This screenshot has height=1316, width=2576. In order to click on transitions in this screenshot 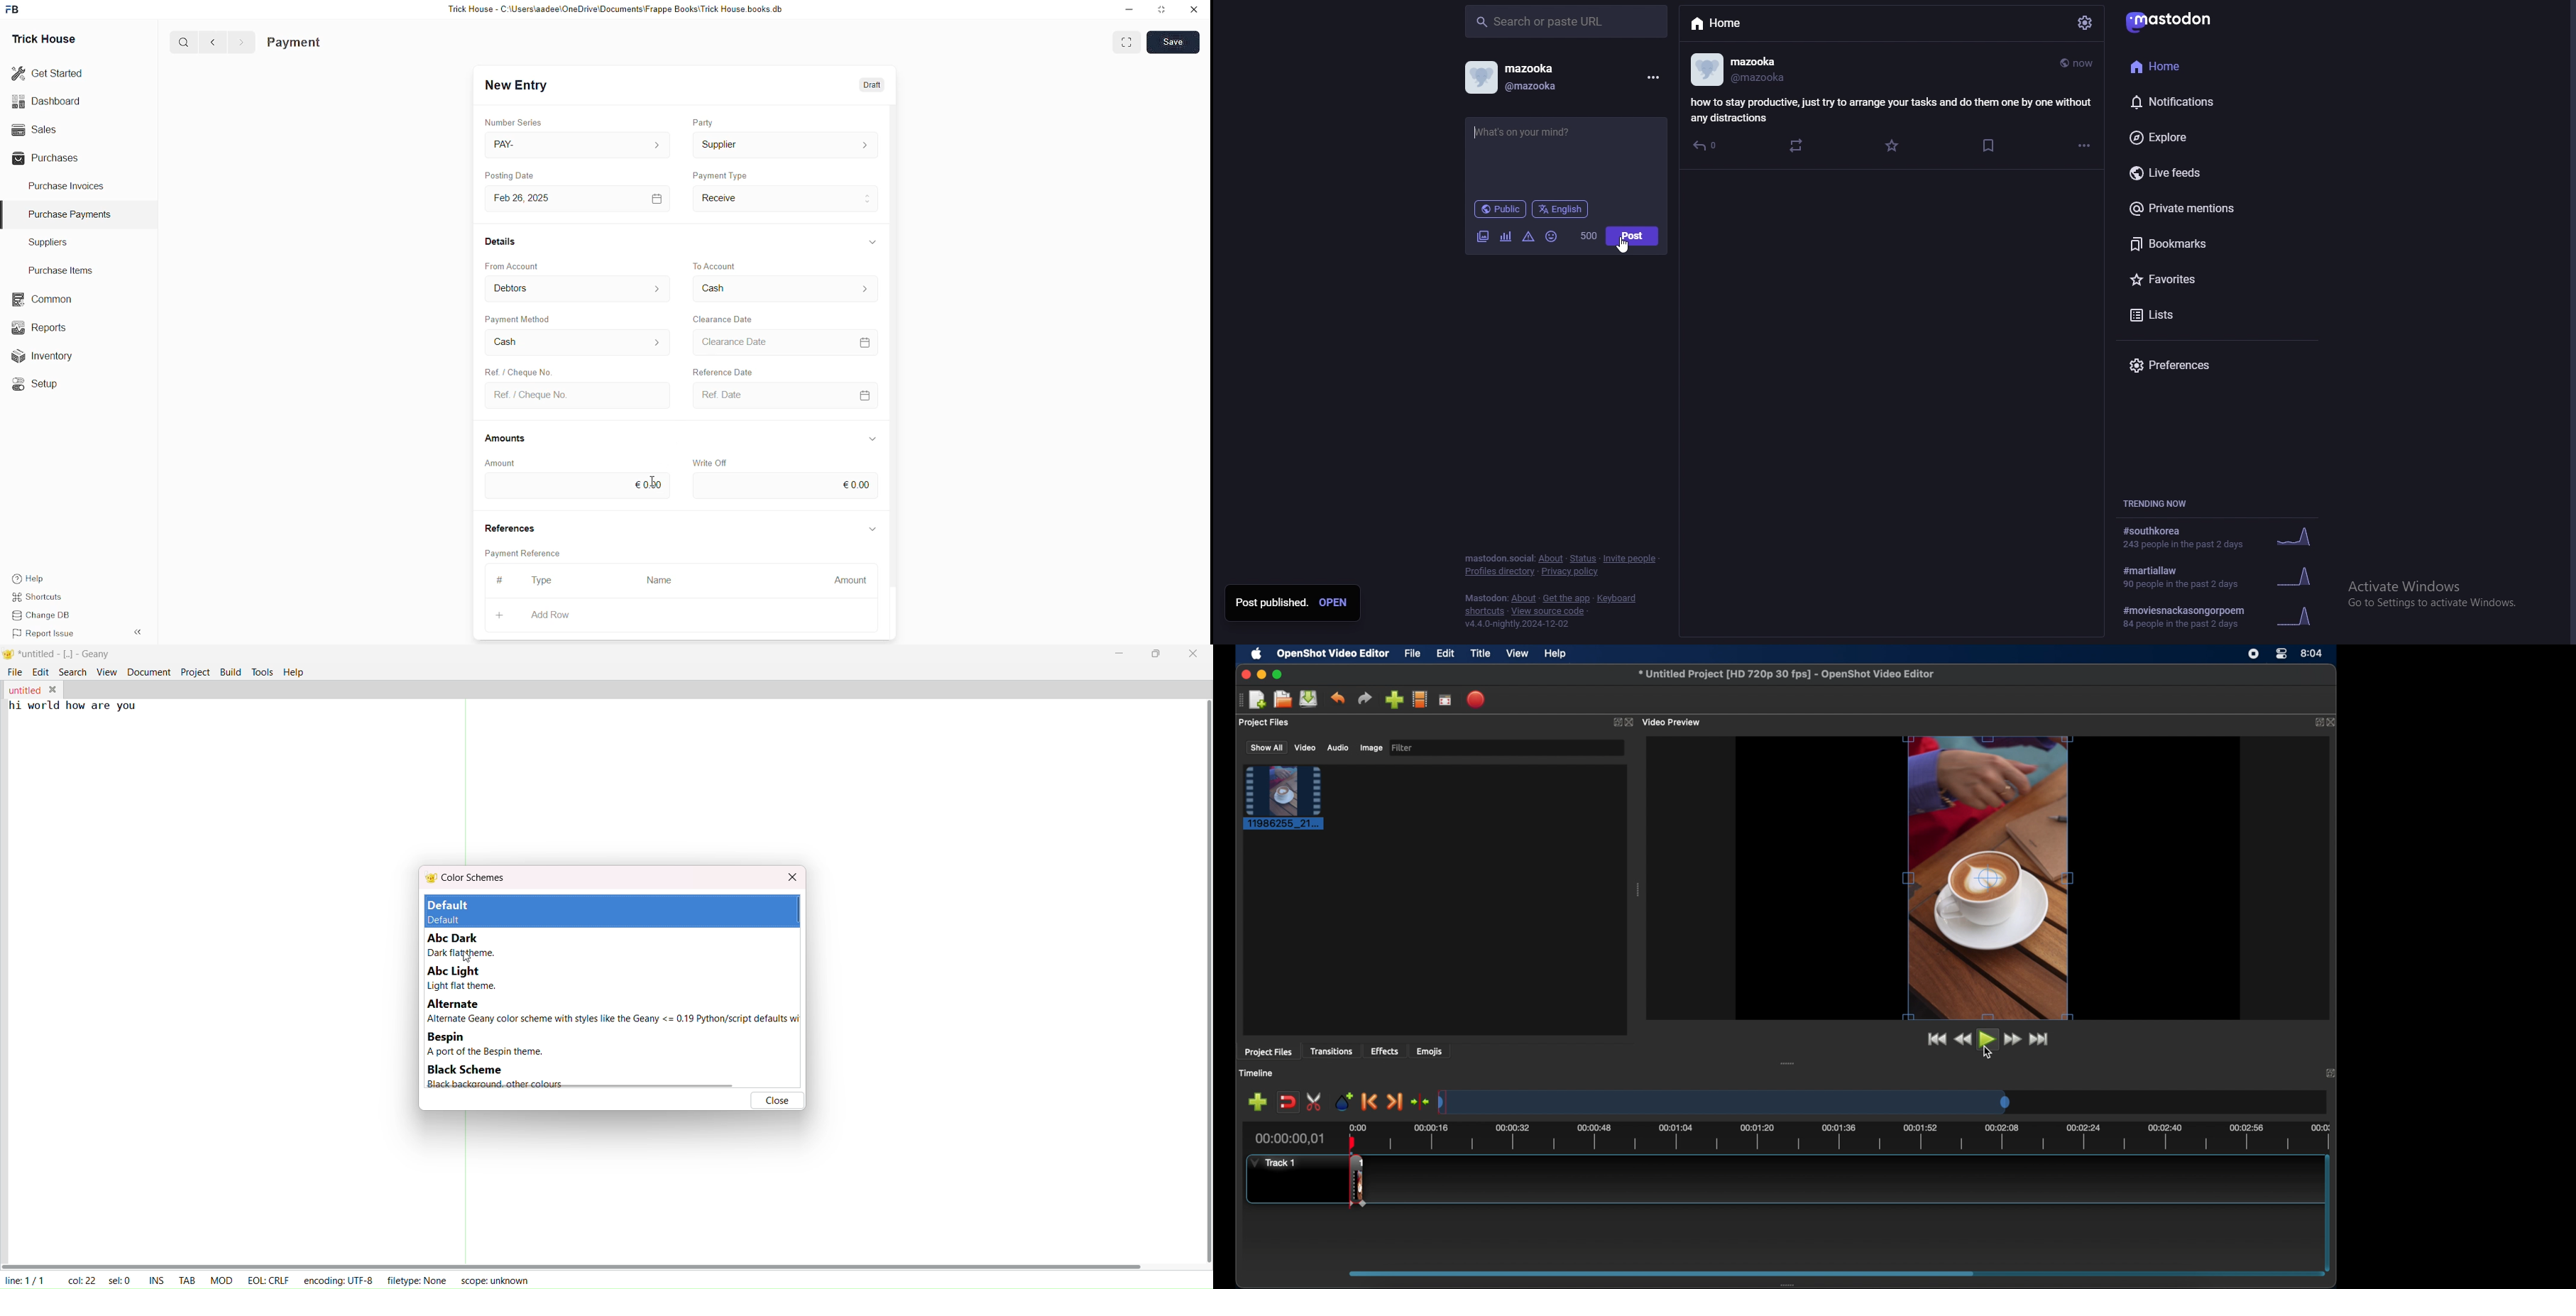, I will do `click(1331, 1052)`.